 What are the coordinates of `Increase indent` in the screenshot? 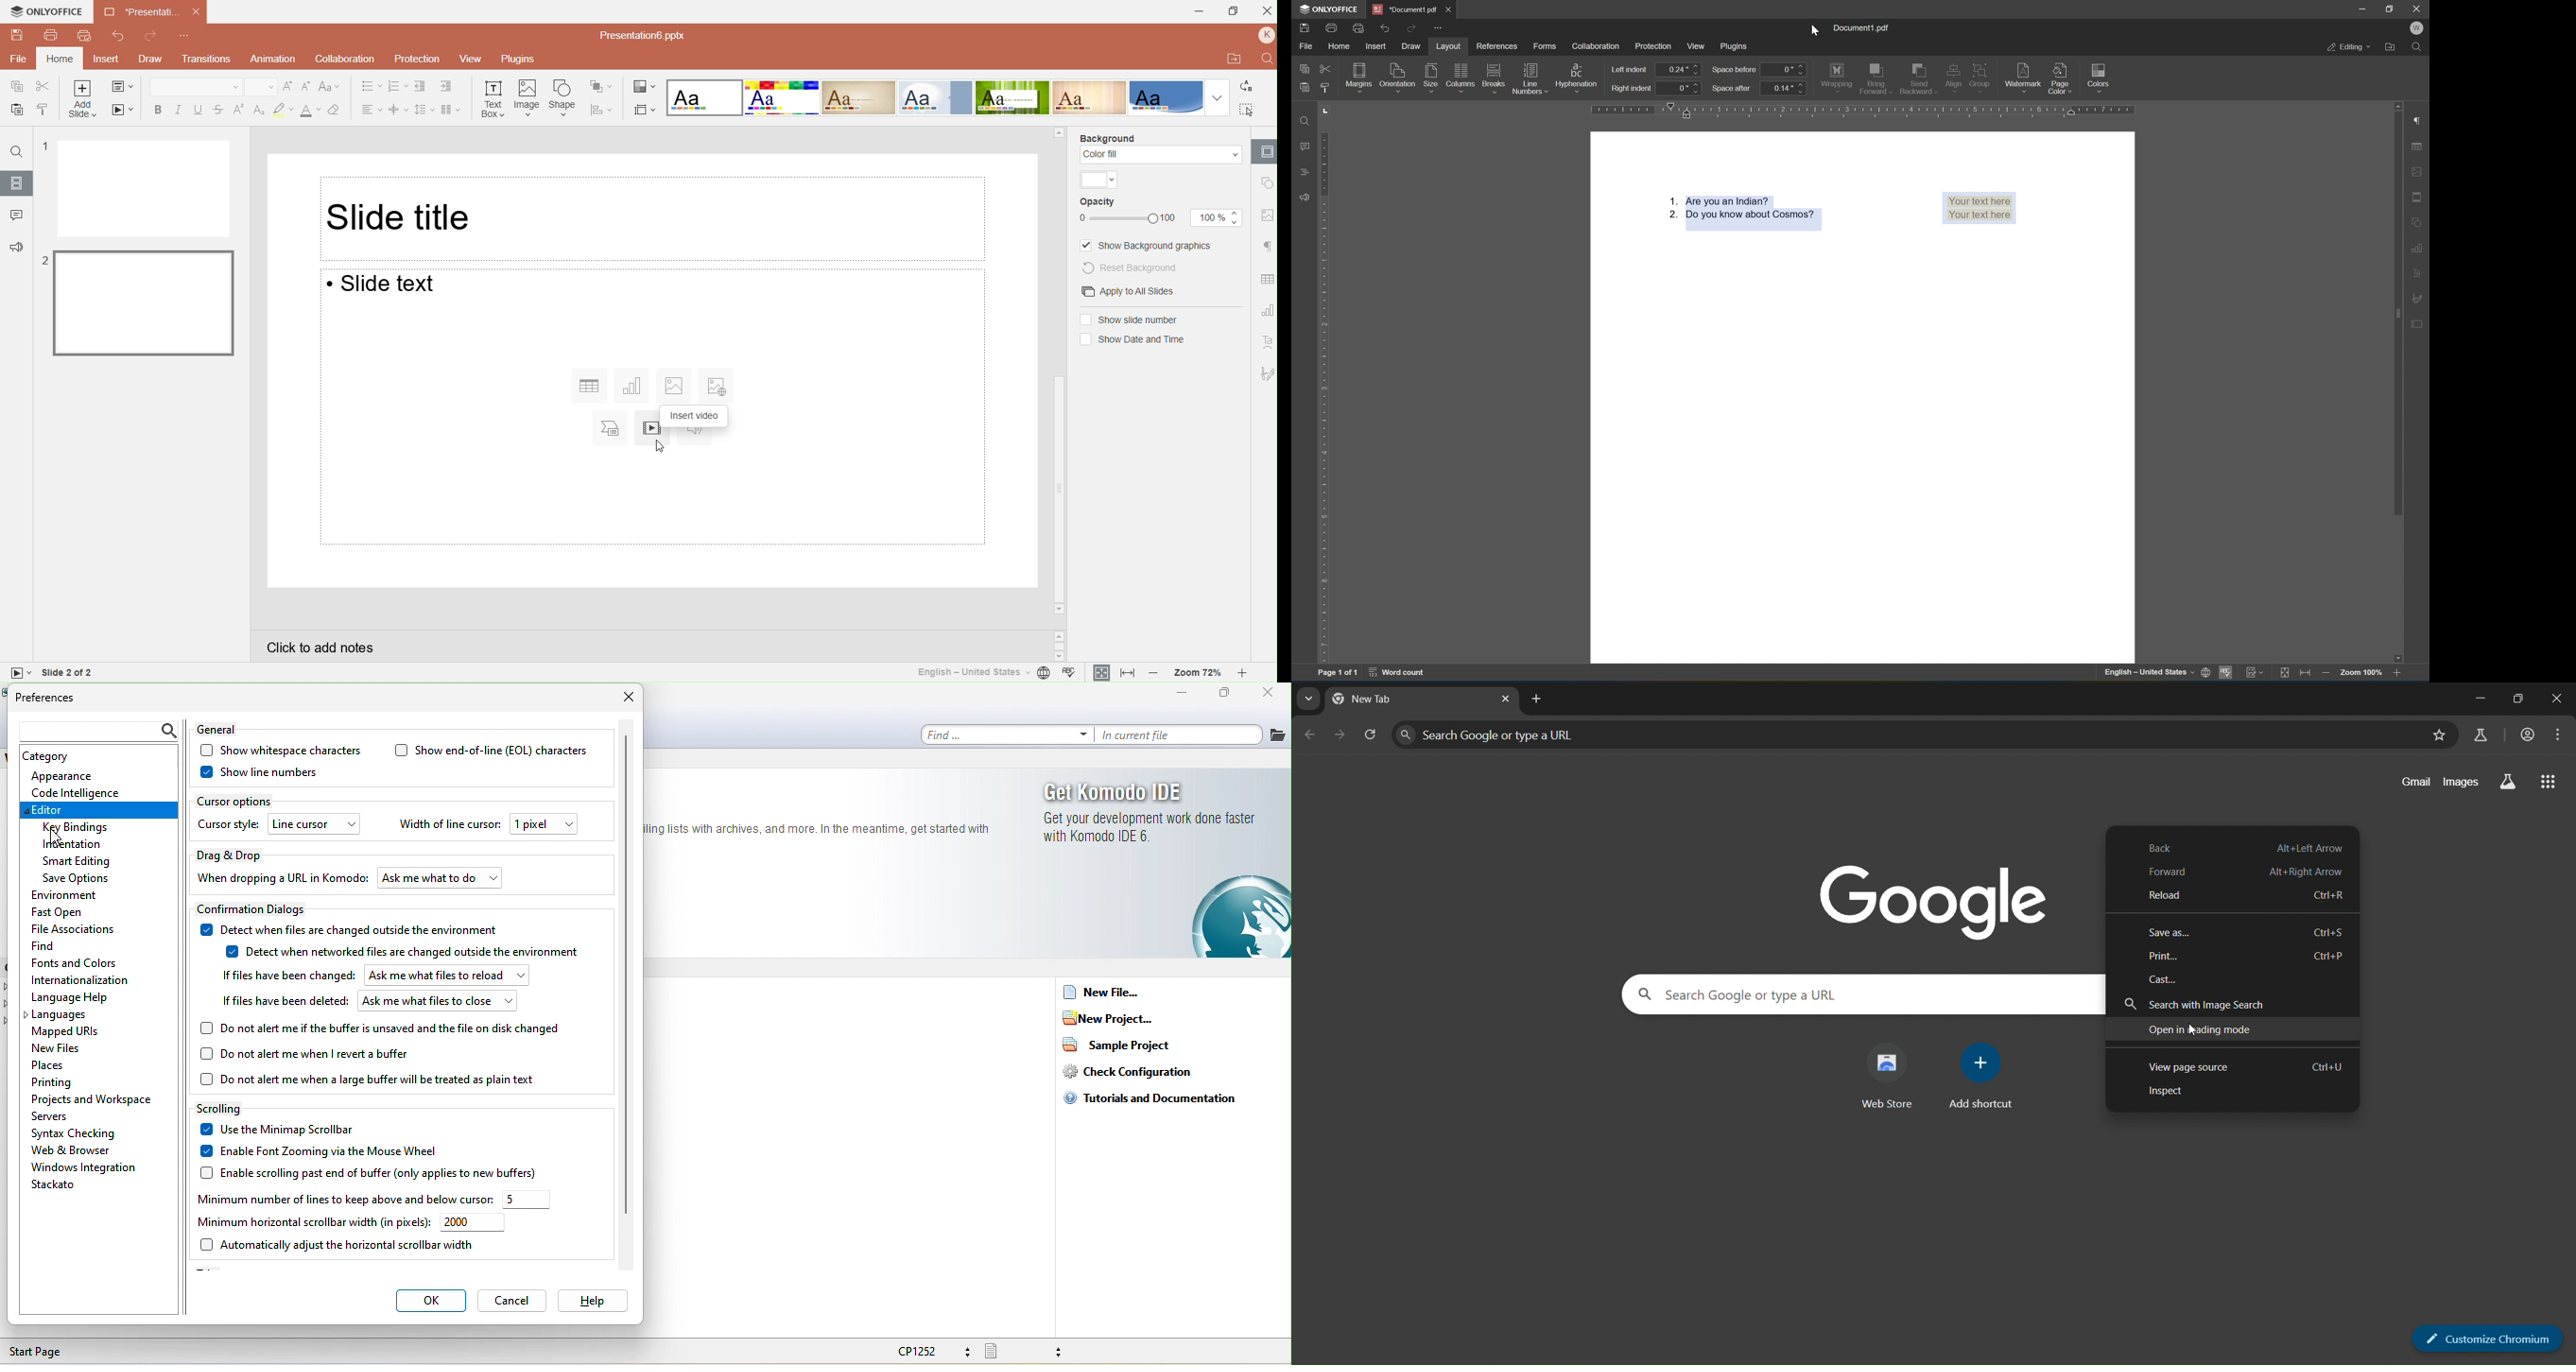 It's located at (450, 86).